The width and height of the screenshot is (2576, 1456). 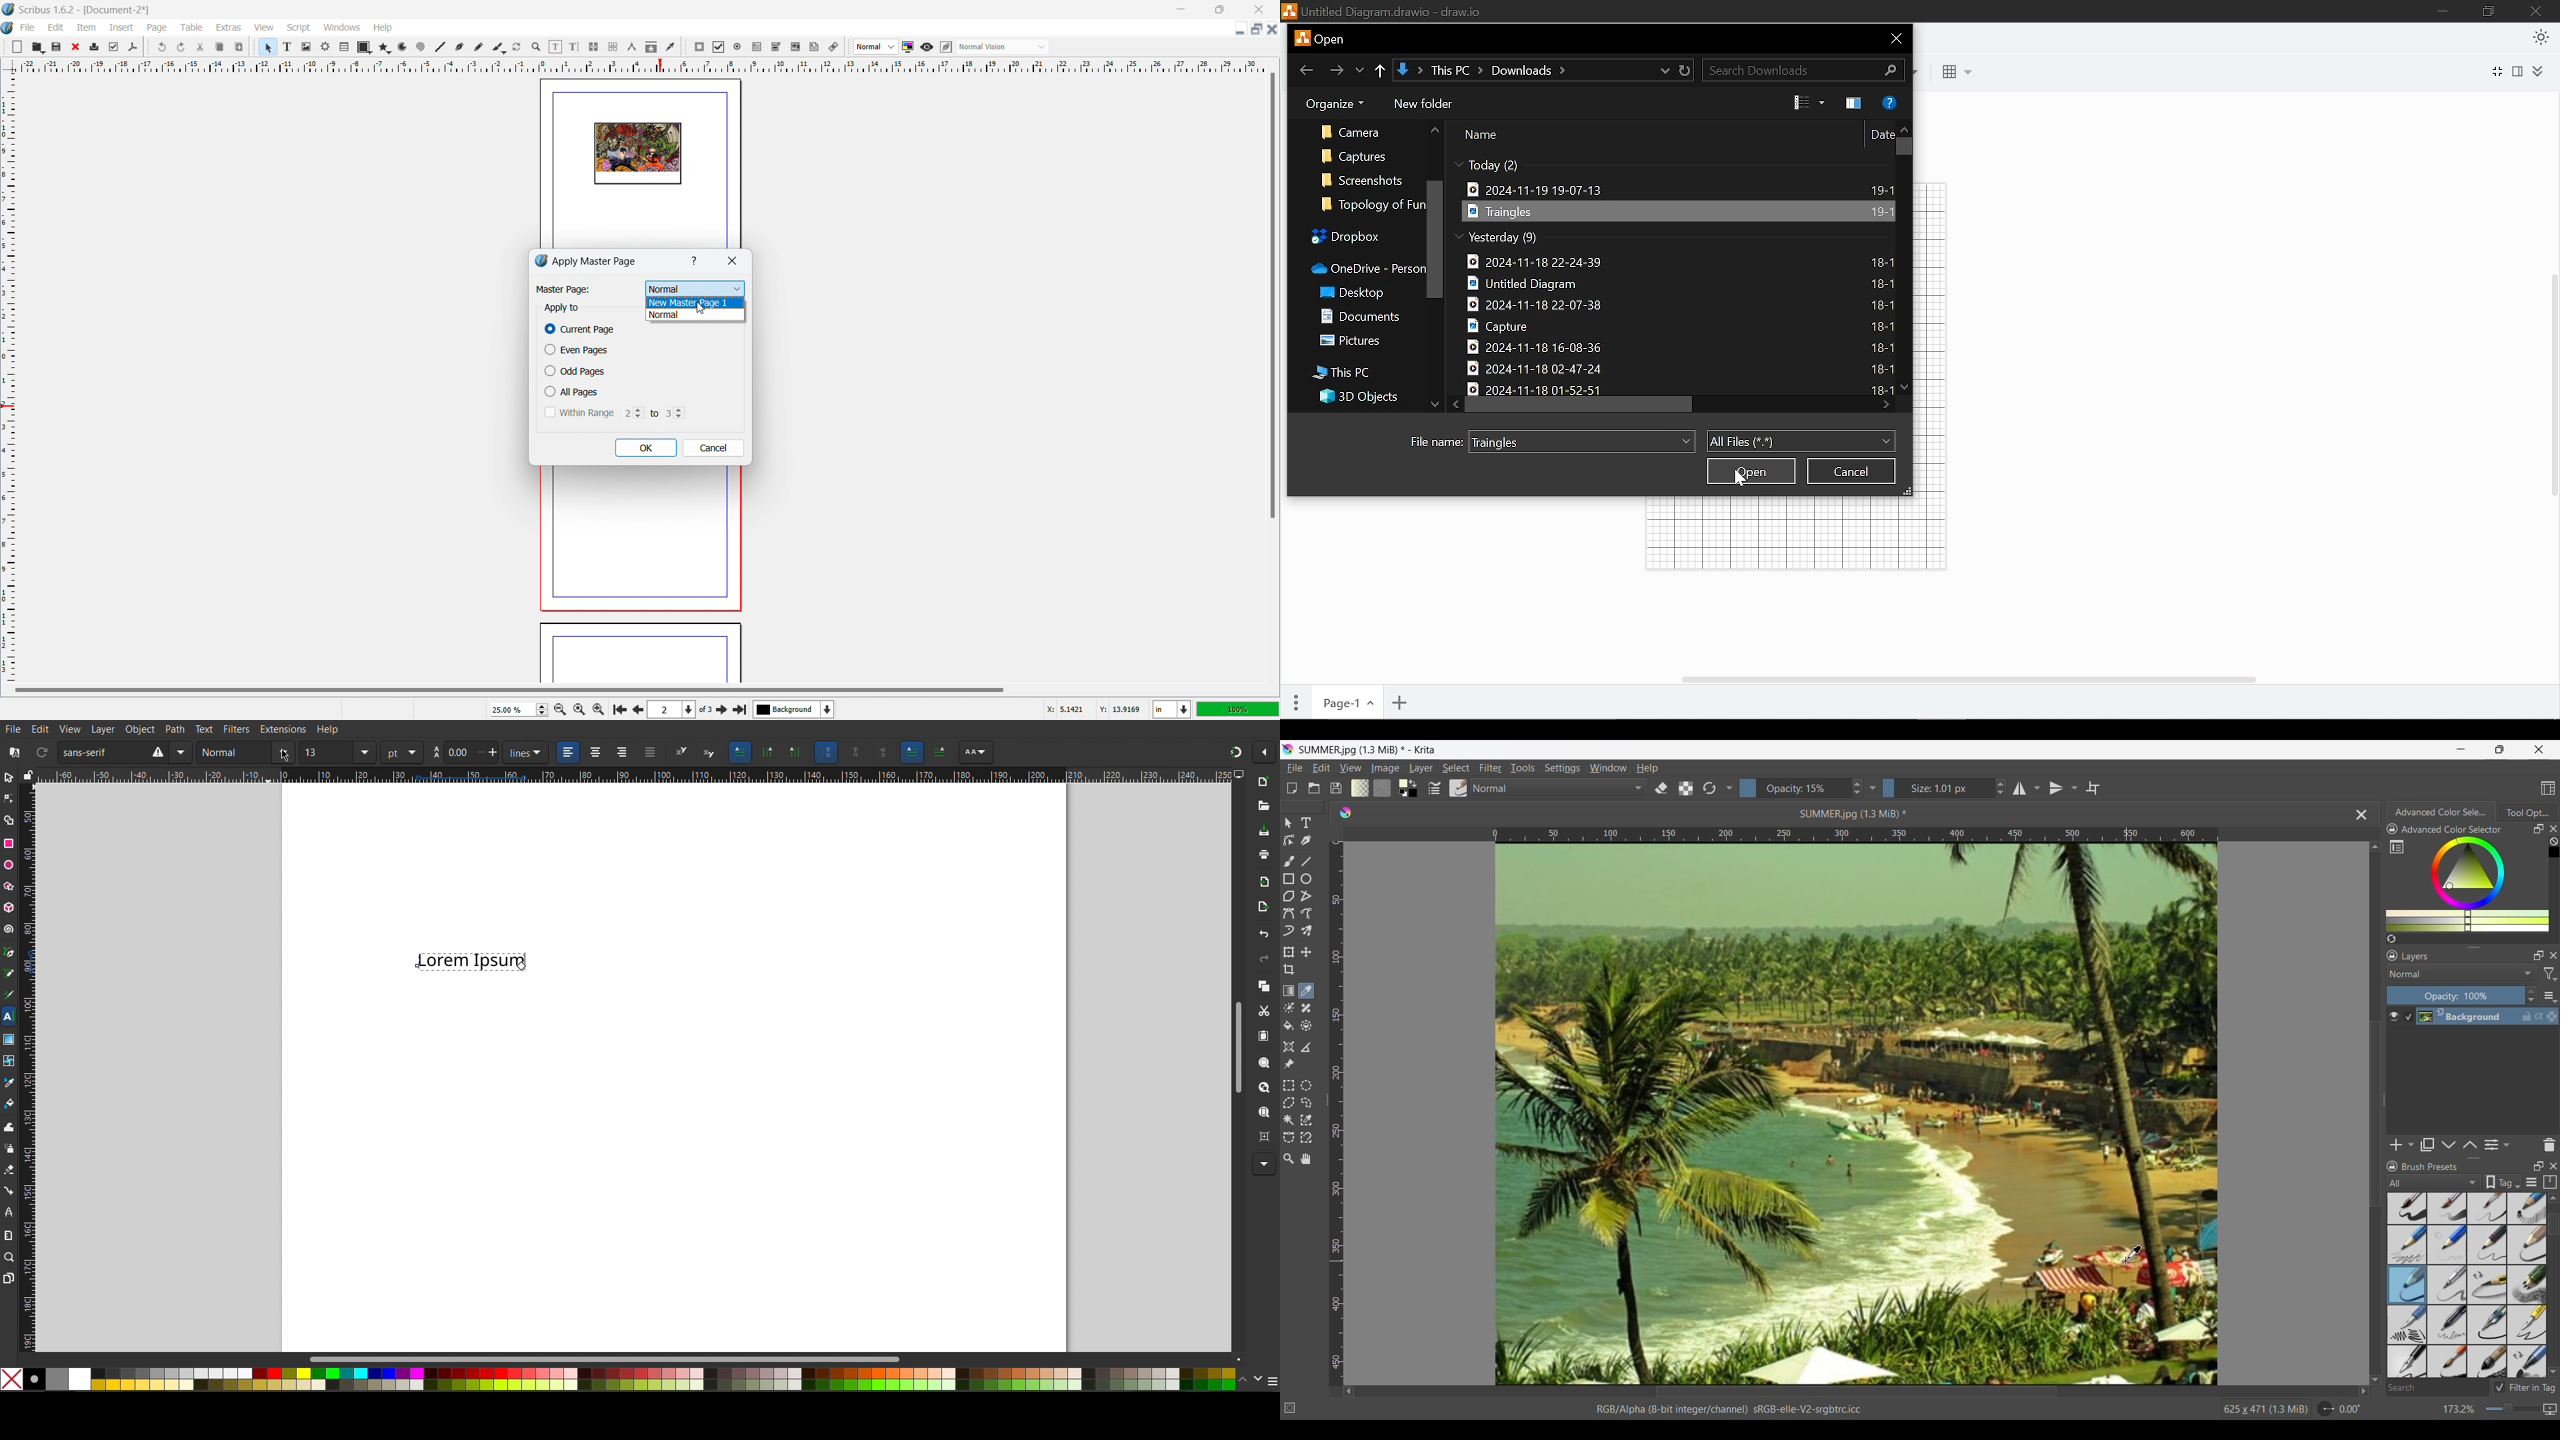 What do you see at coordinates (1821, 103) in the screenshot?
I see `More options` at bounding box center [1821, 103].